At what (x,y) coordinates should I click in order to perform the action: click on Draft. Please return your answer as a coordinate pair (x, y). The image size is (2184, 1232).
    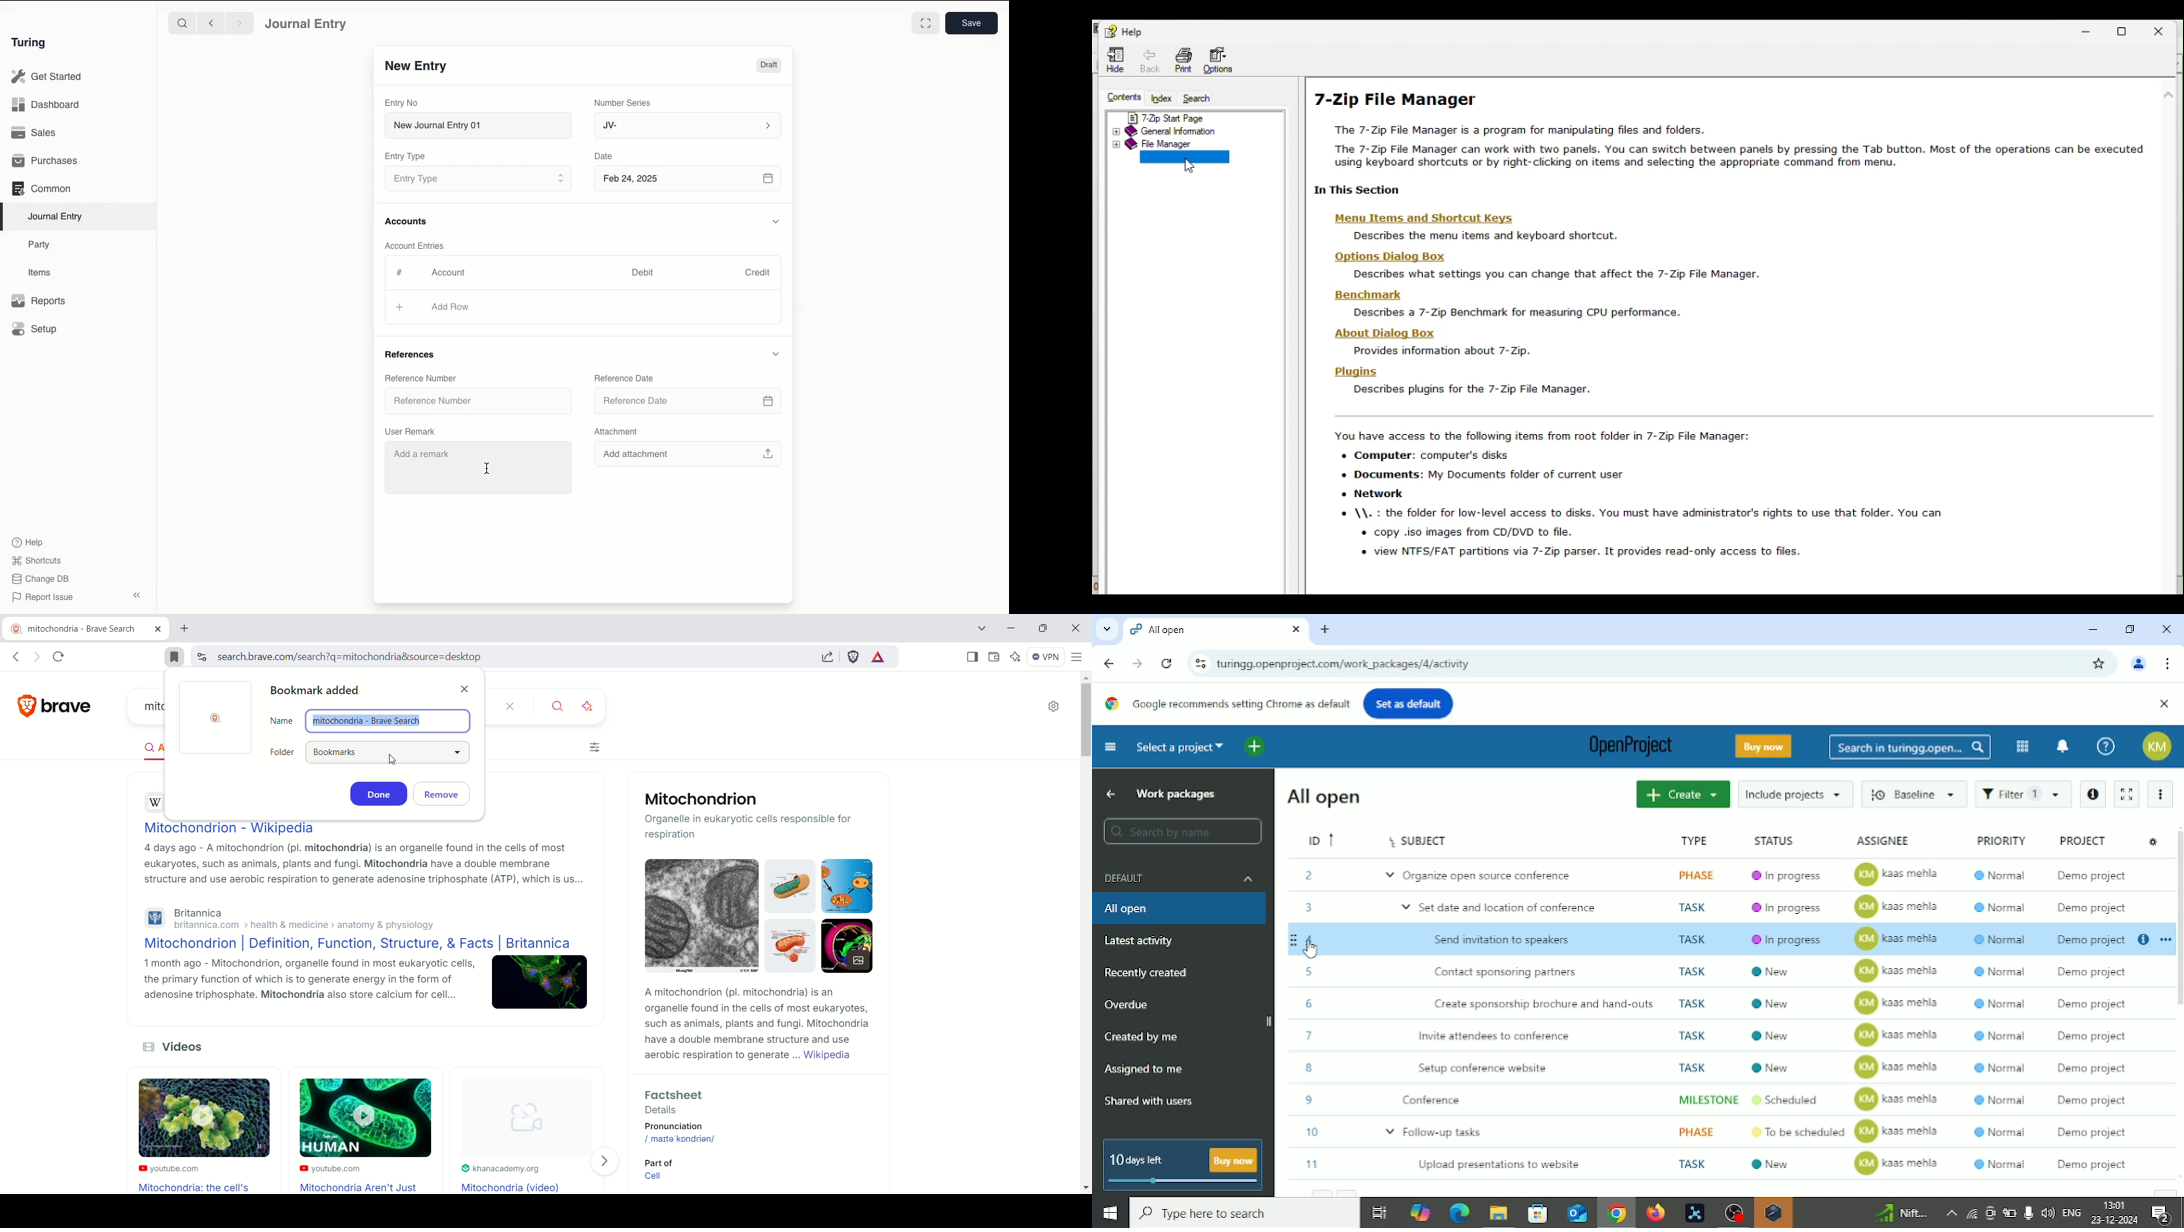
    Looking at the image, I should click on (769, 65).